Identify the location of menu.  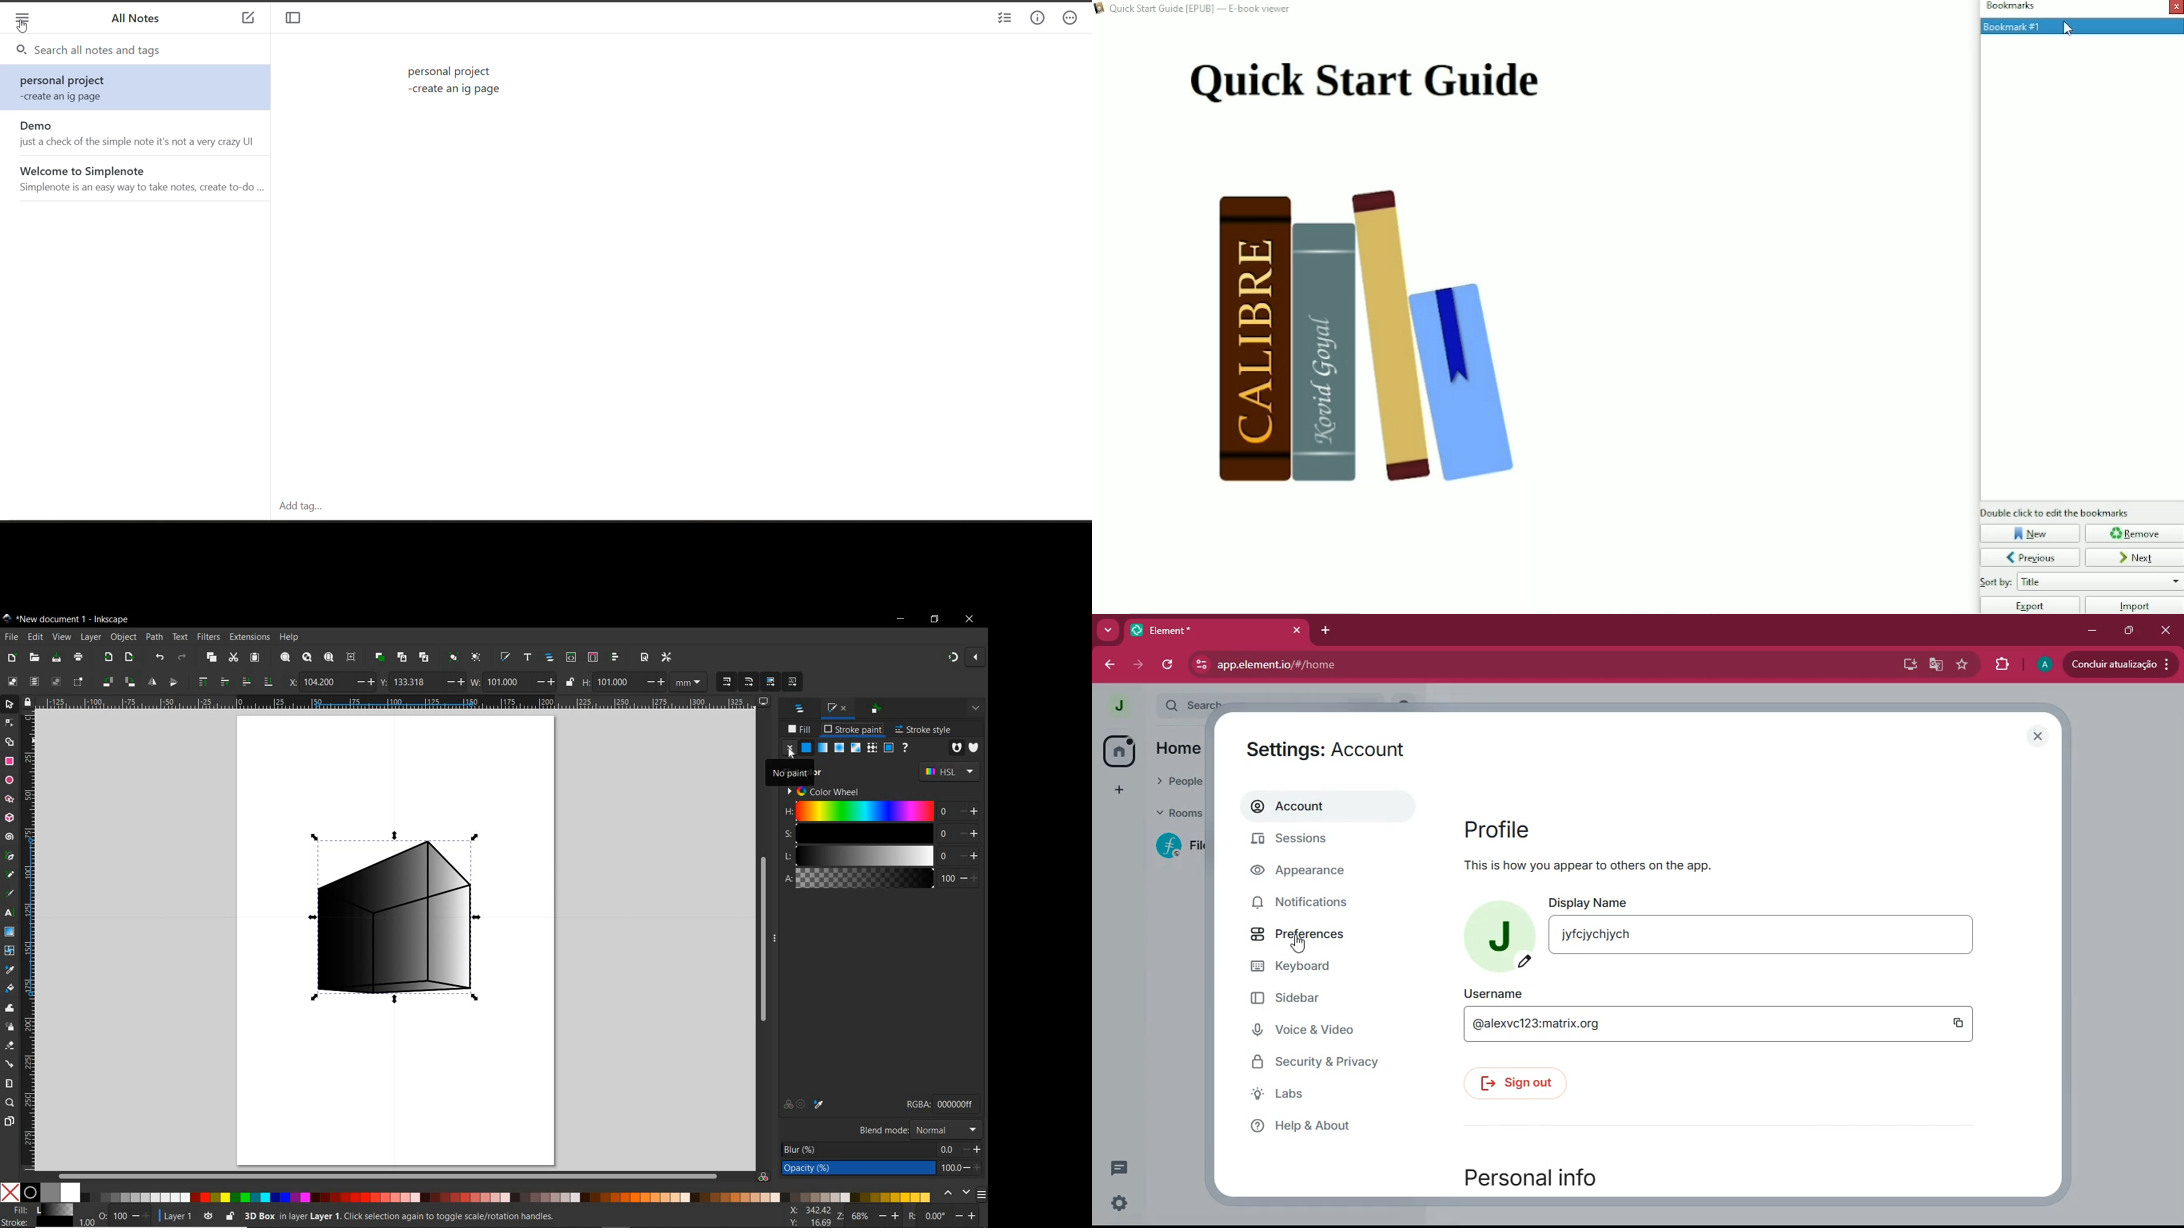
(982, 1194).